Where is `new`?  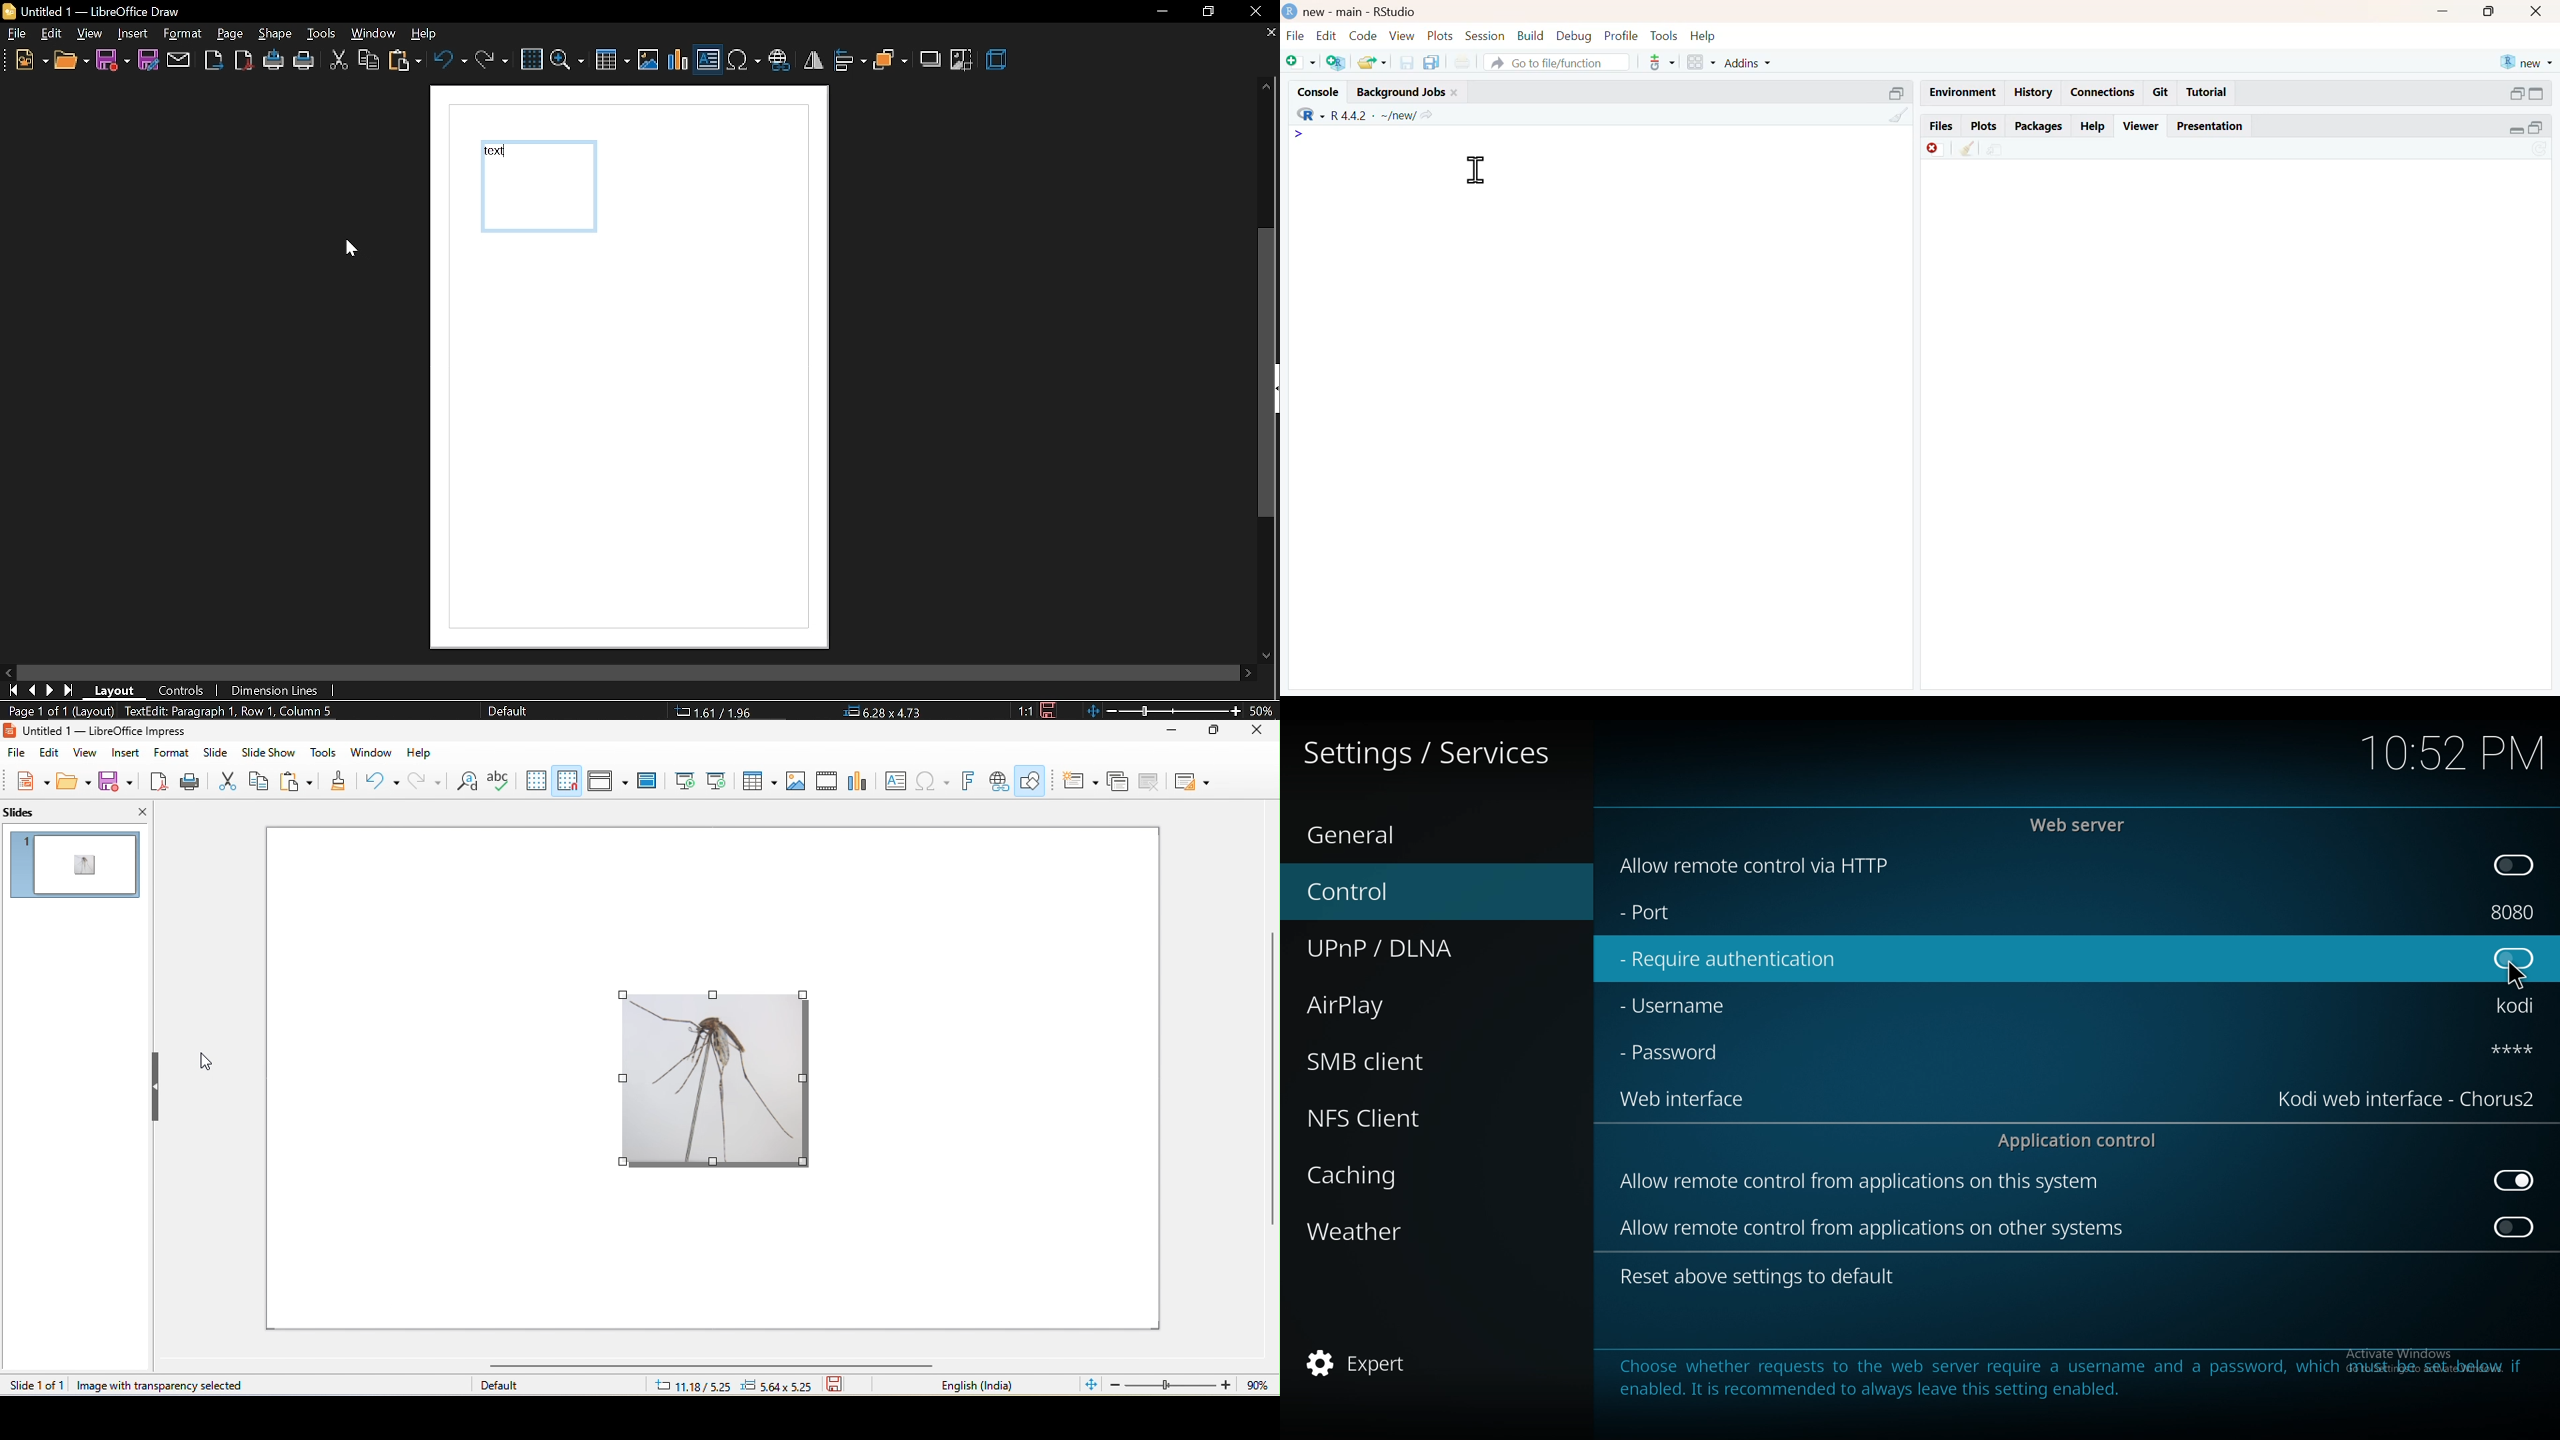 new is located at coordinates (2527, 61).